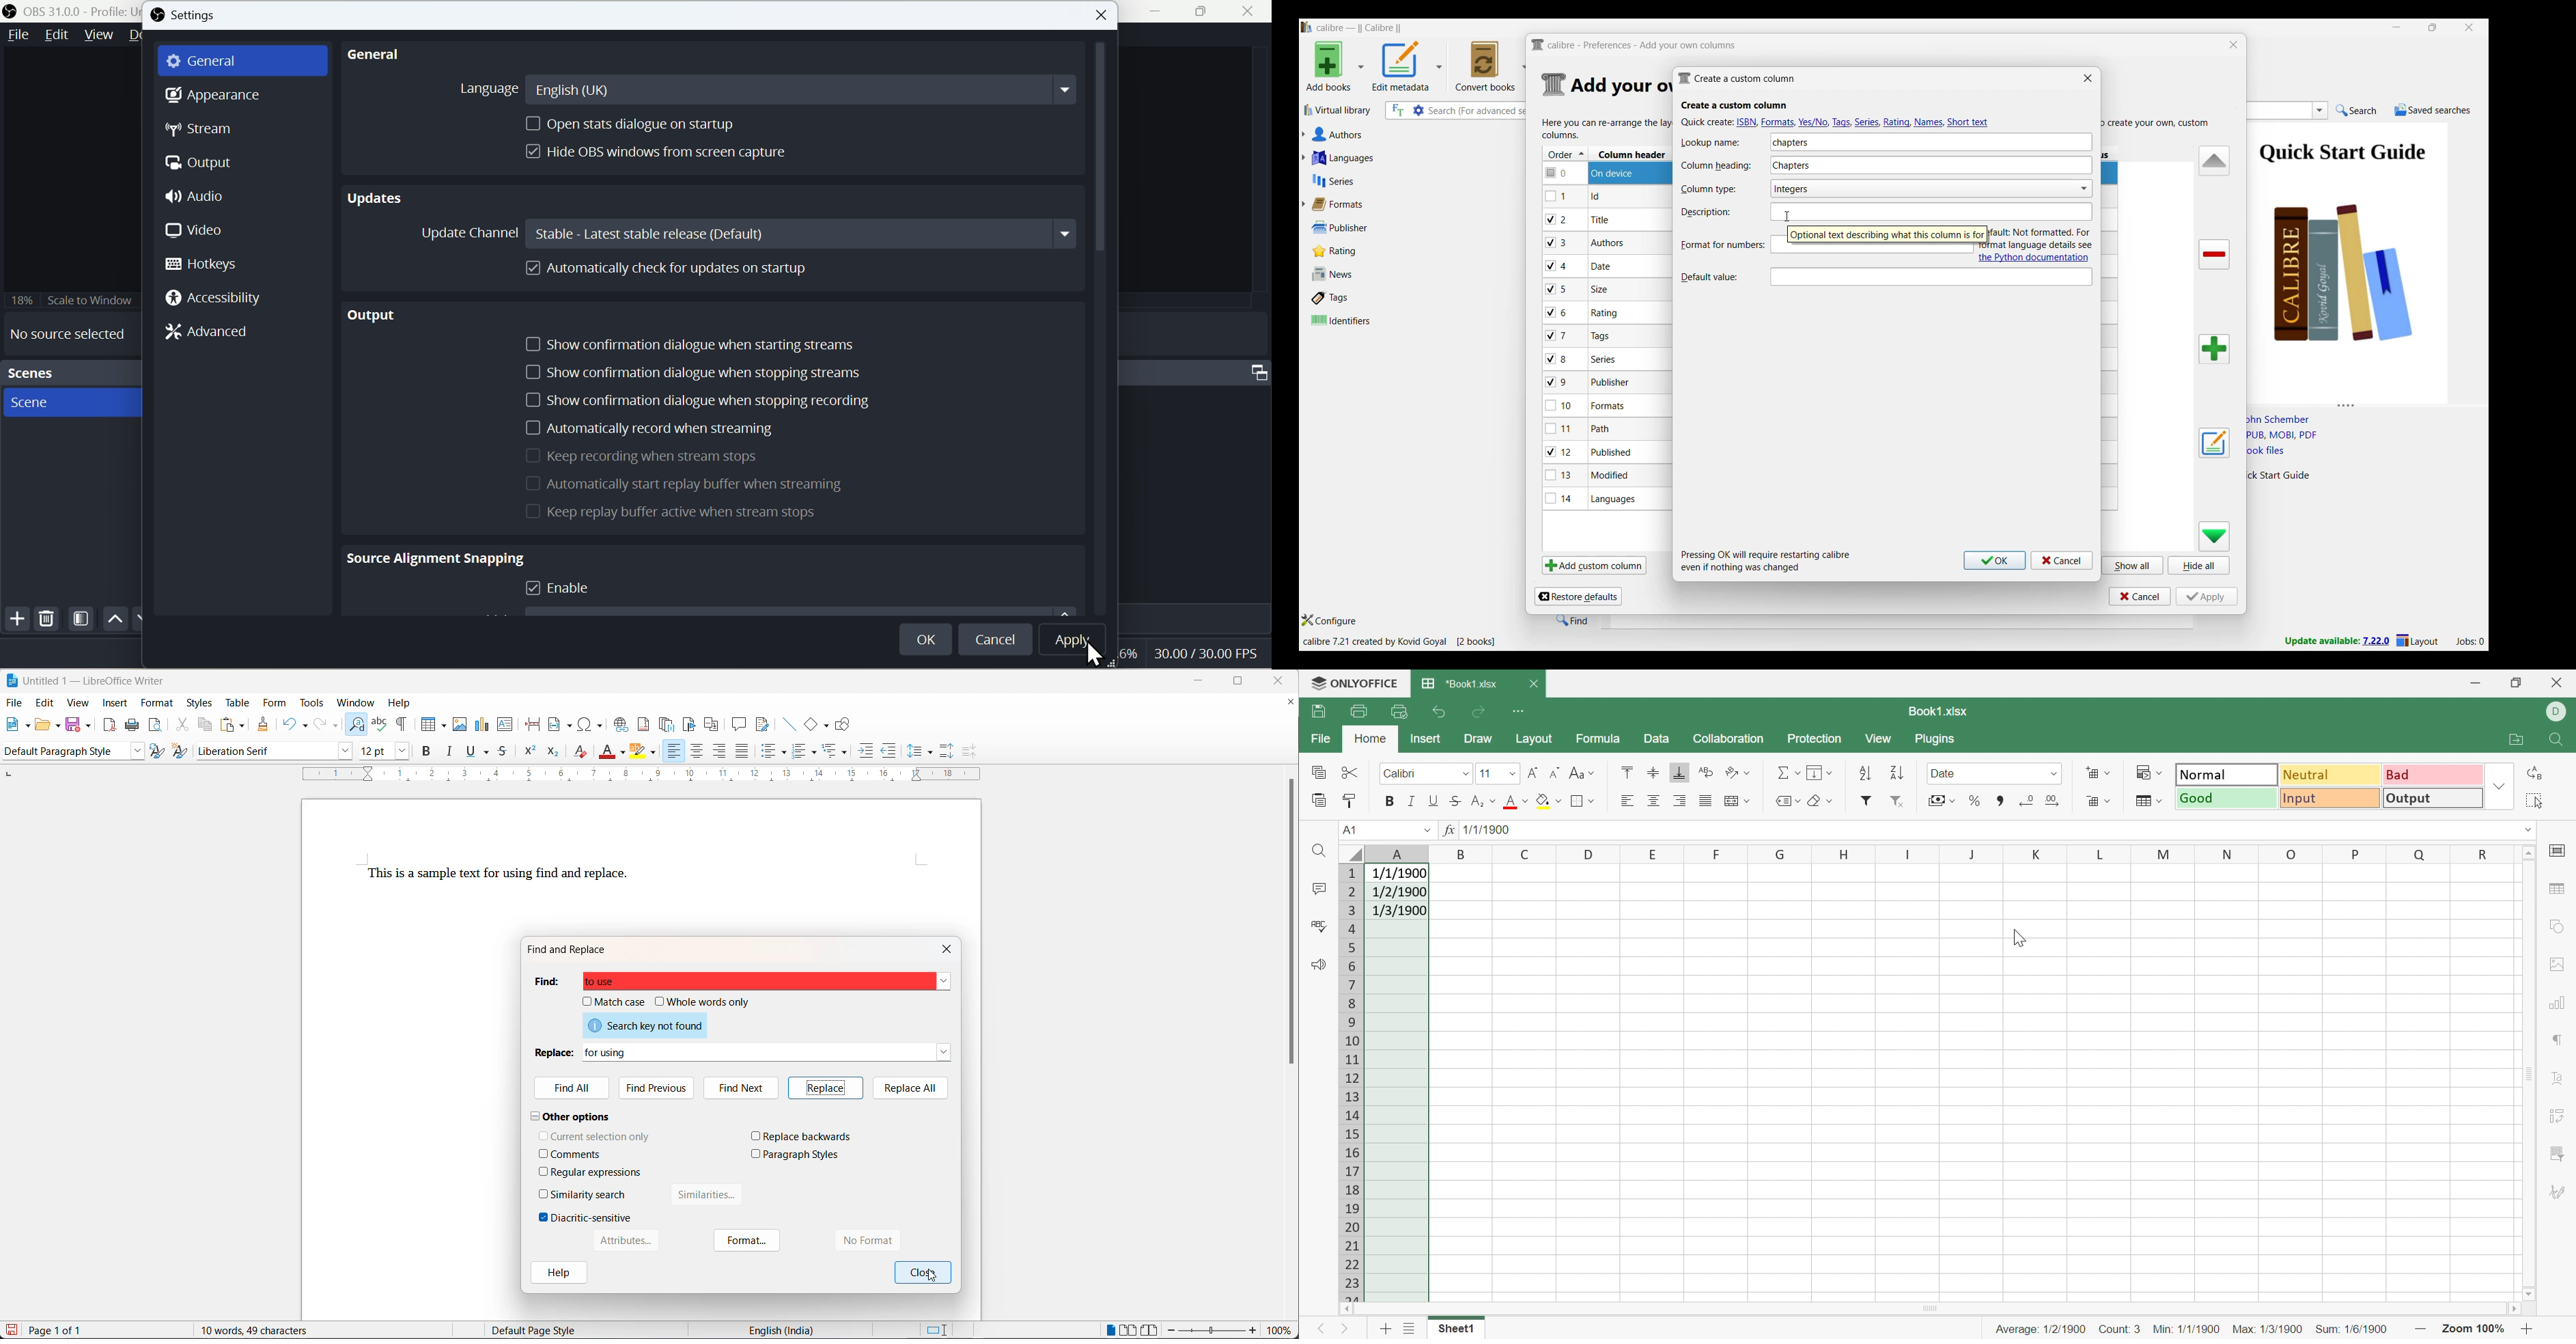 The width and height of the screenshot is (2576, 1344). Describe the element at coordinates (1205, 11) in the screenshot. I see `Window Expand` at that location.